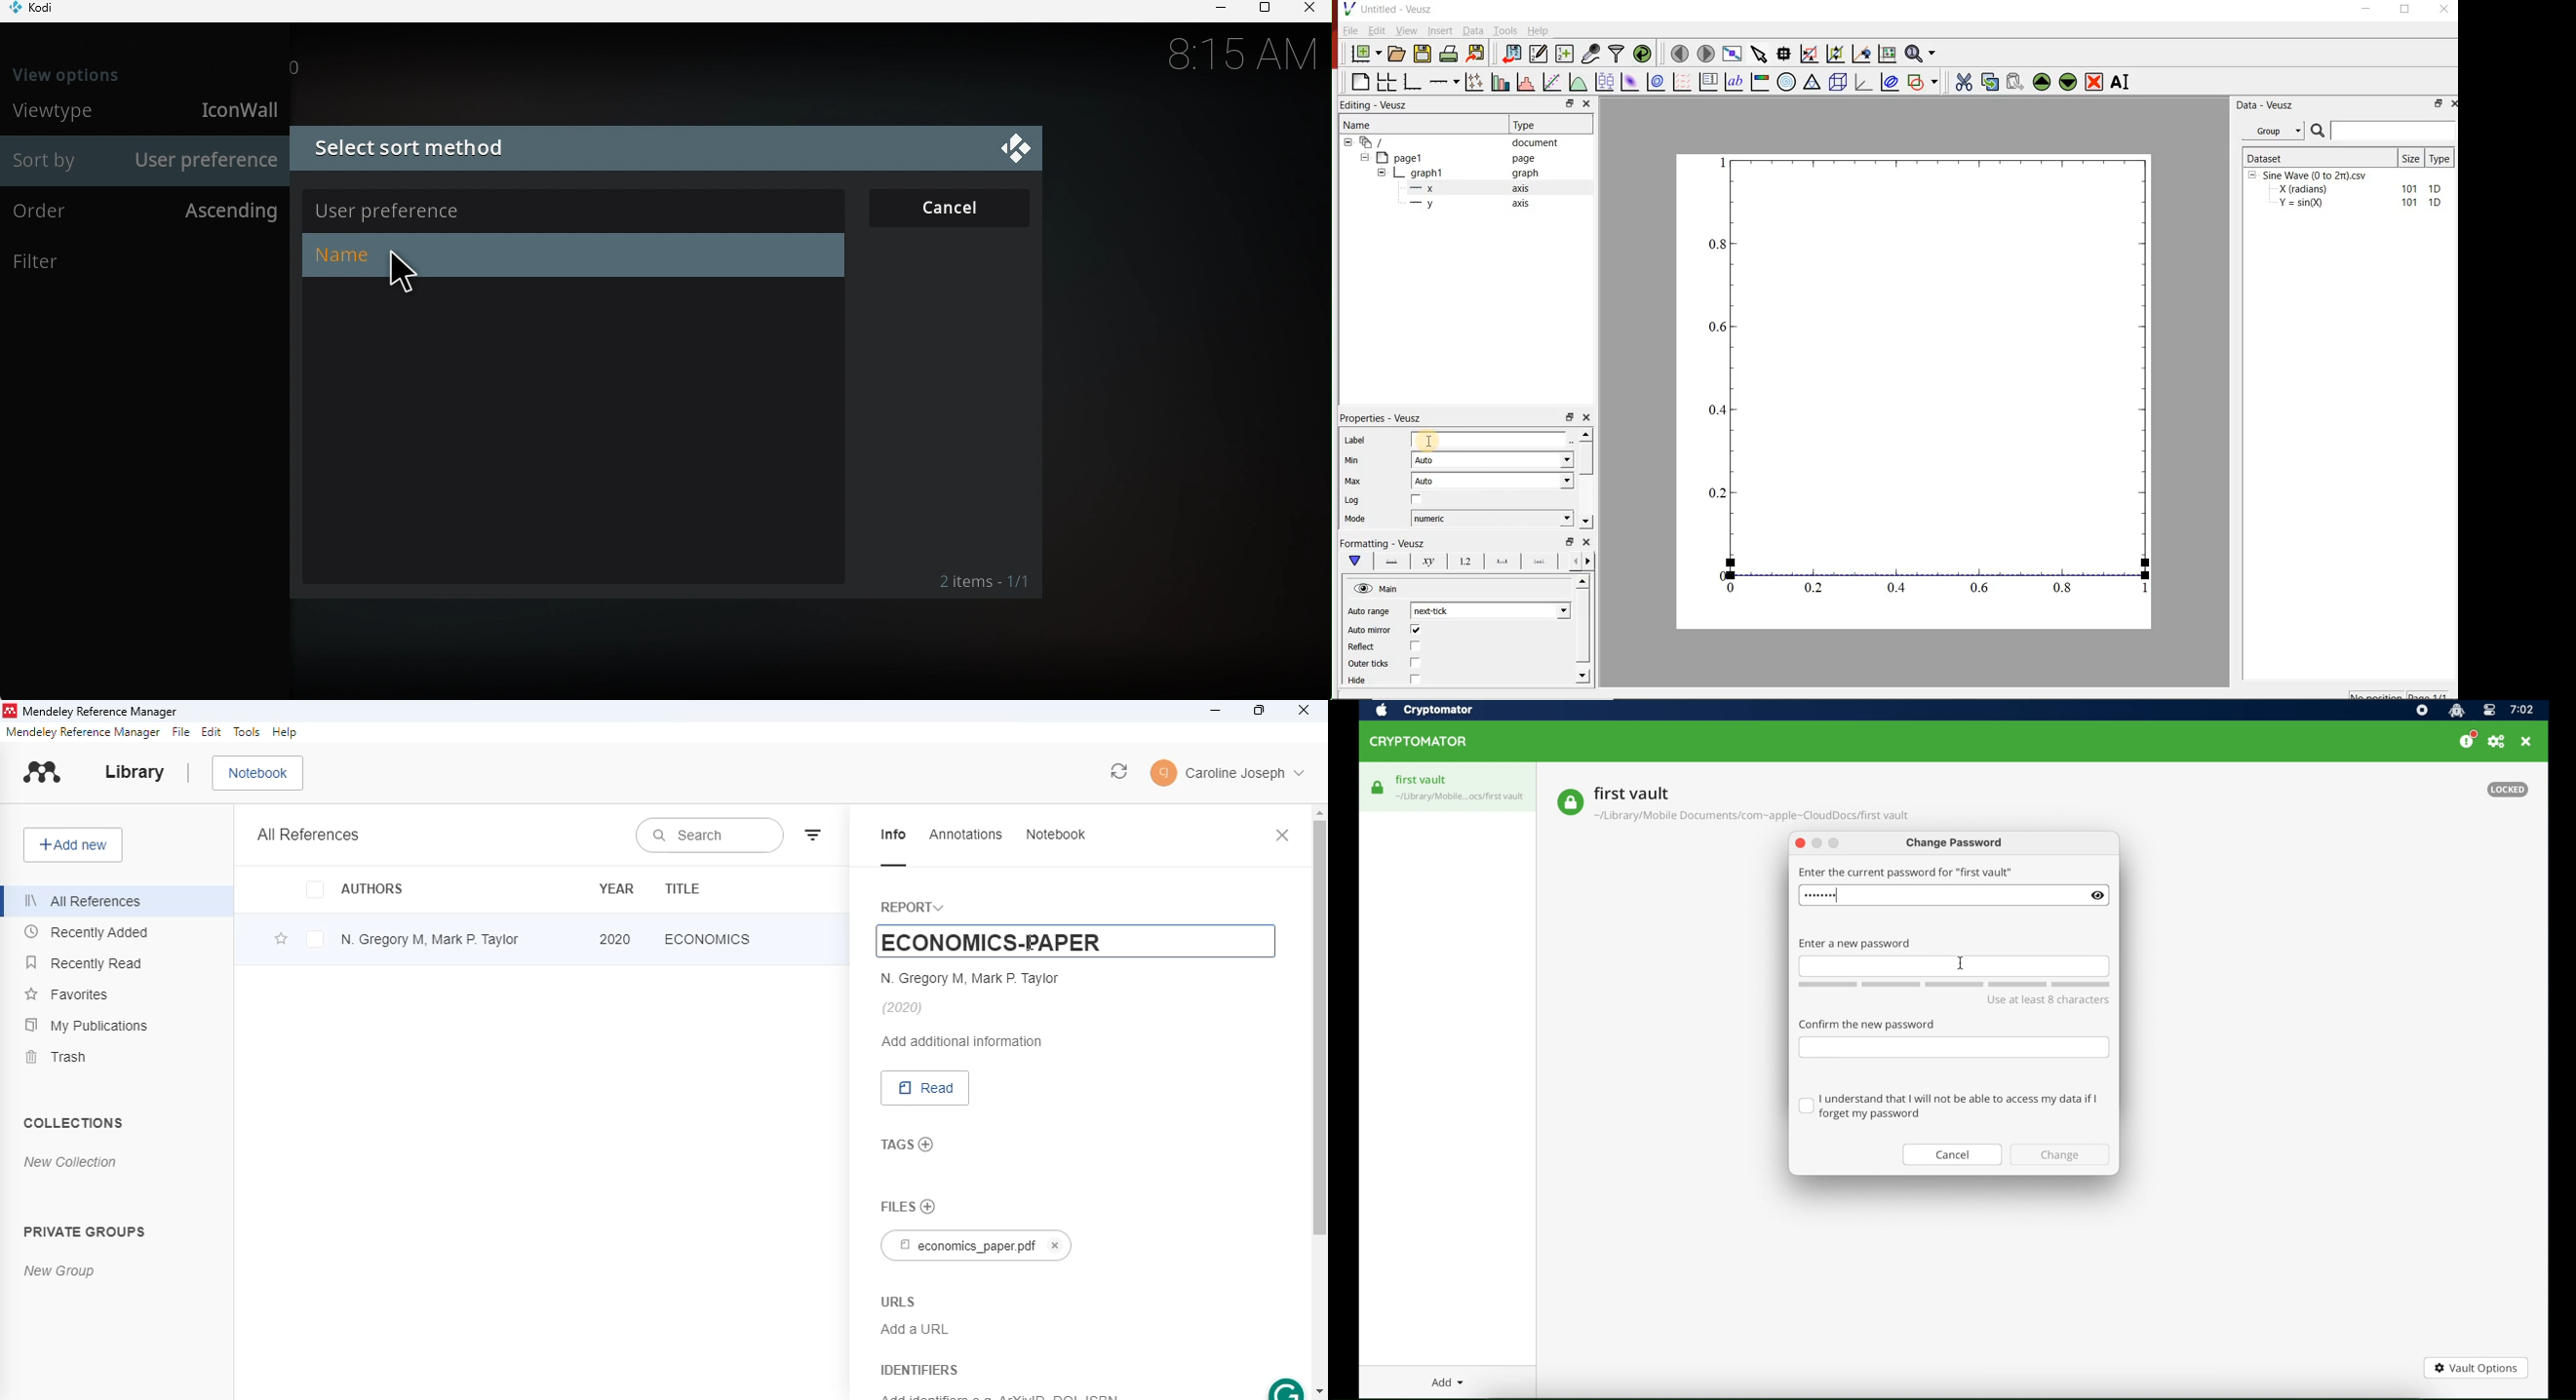 Image resolution: width=2576 pixels, height=1400 pixels. I want to click on close, so click(1284, 836).